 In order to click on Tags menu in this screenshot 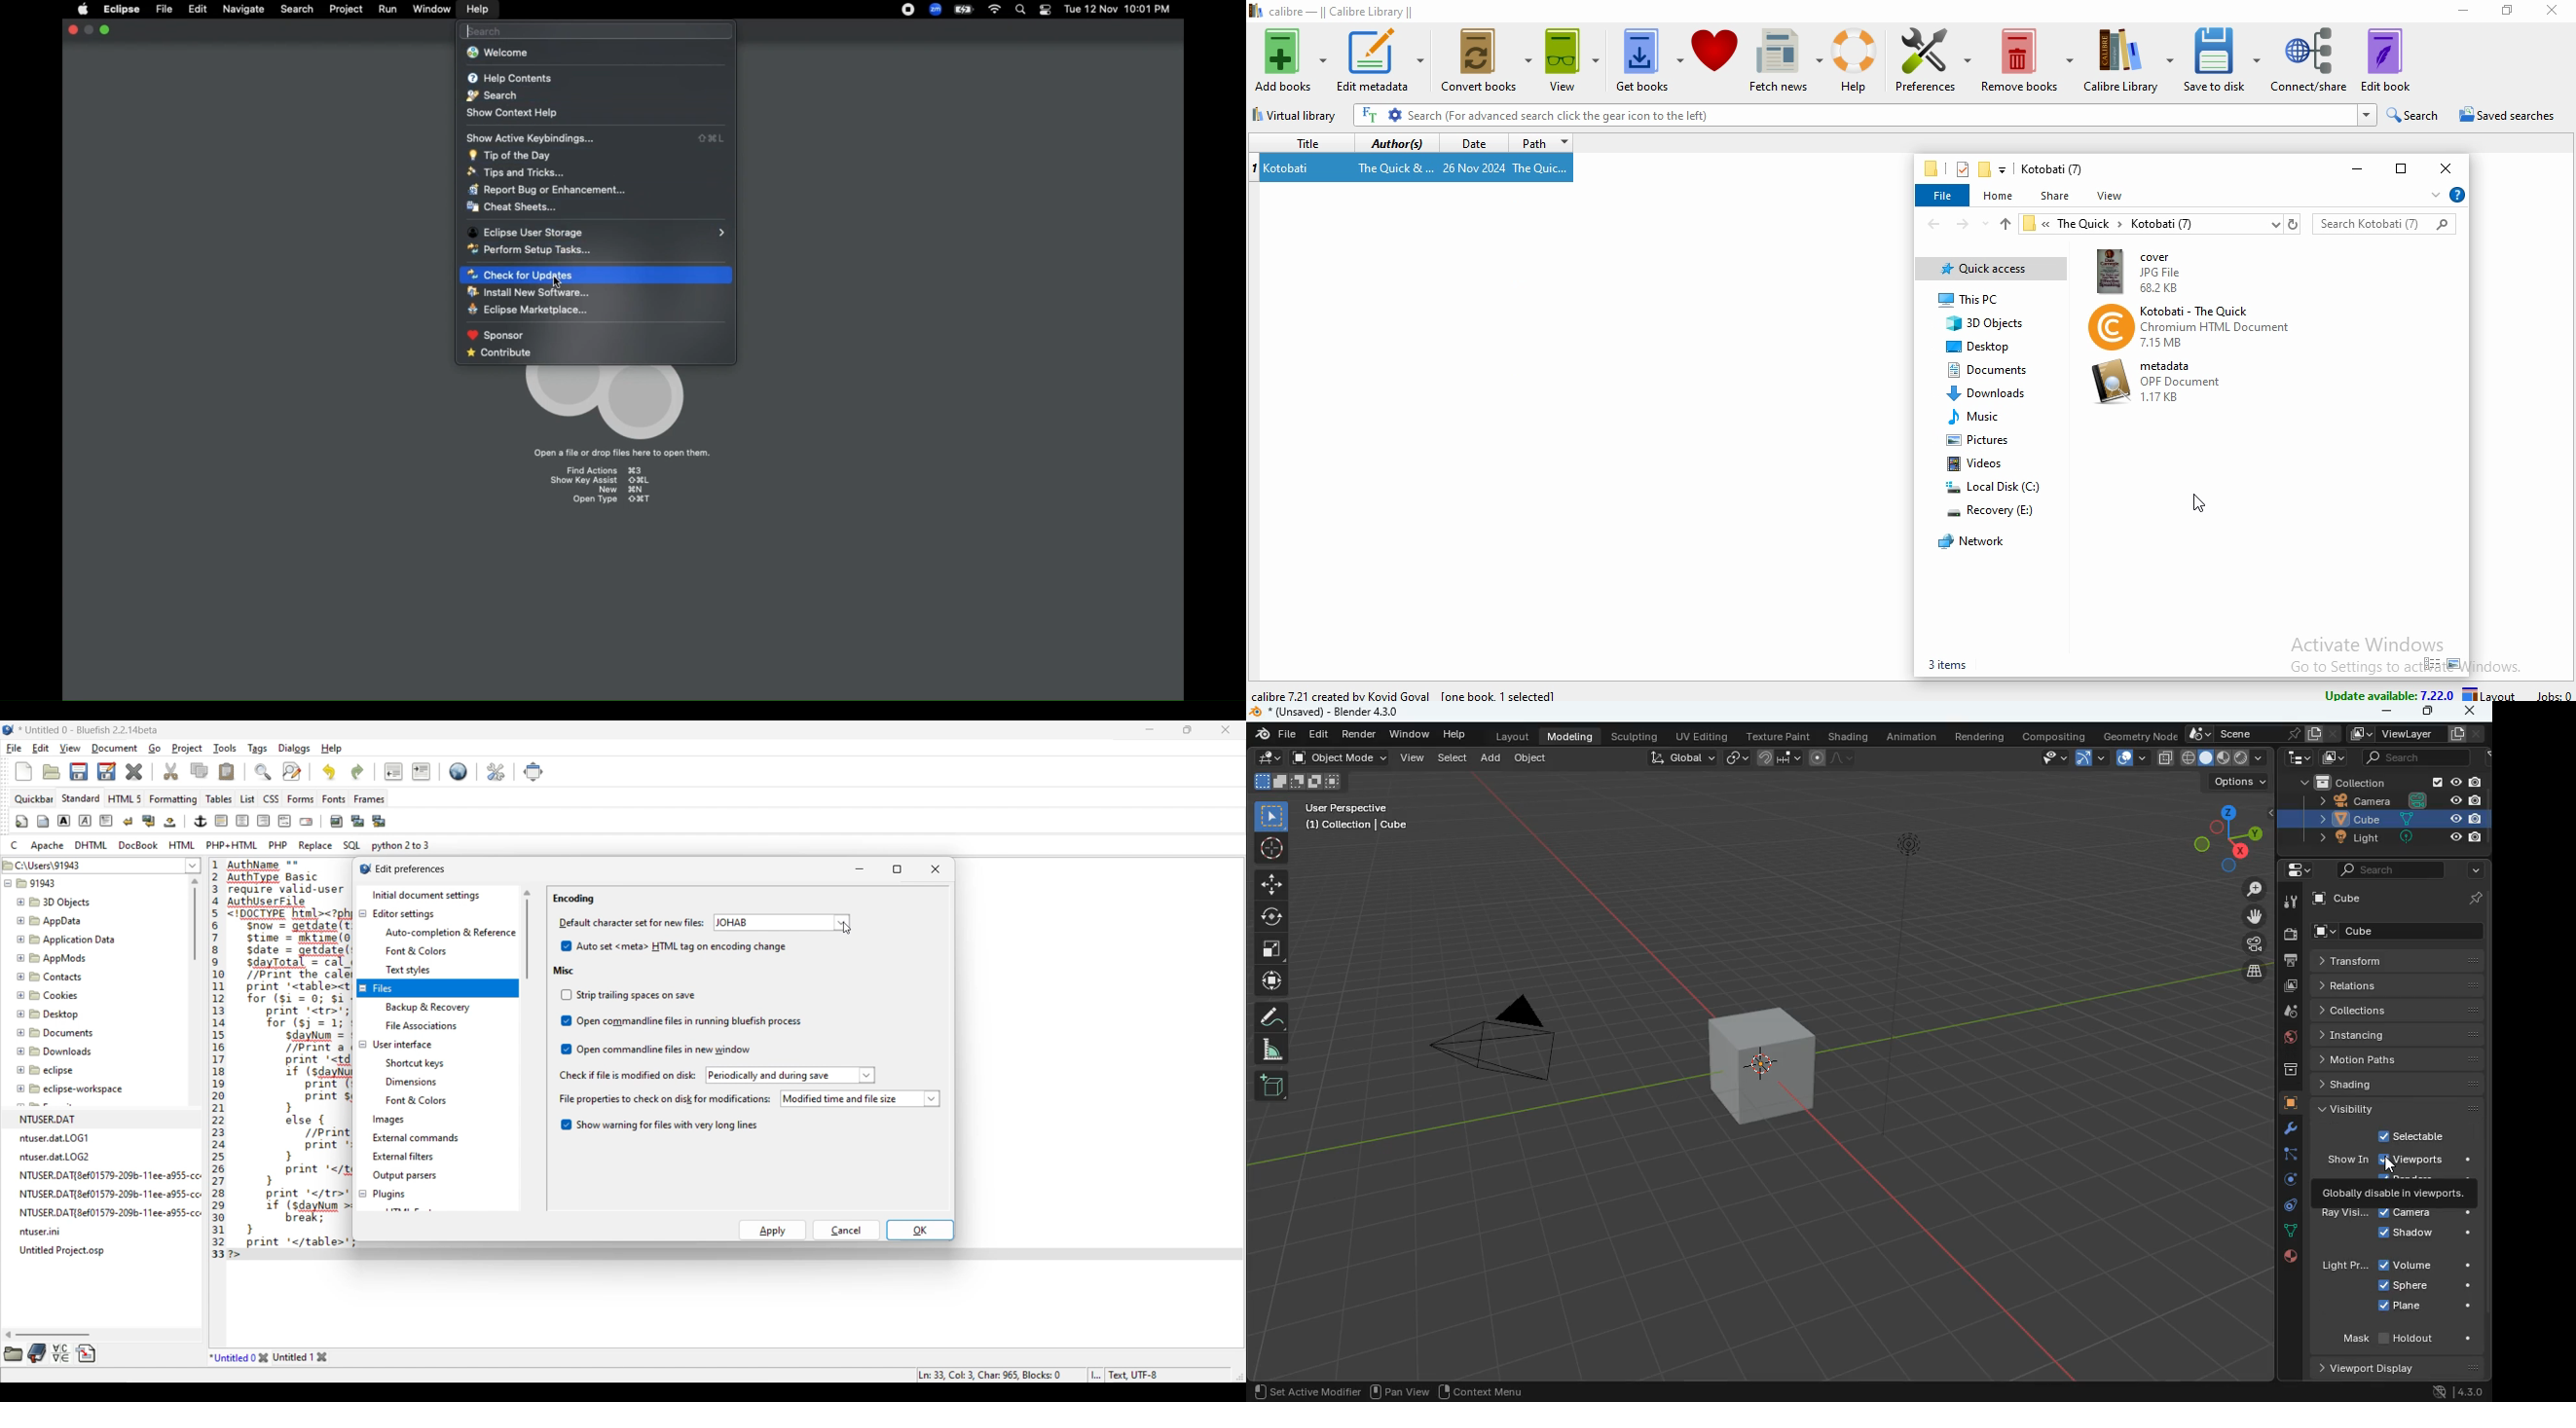, I will do `click(257, 749)`.